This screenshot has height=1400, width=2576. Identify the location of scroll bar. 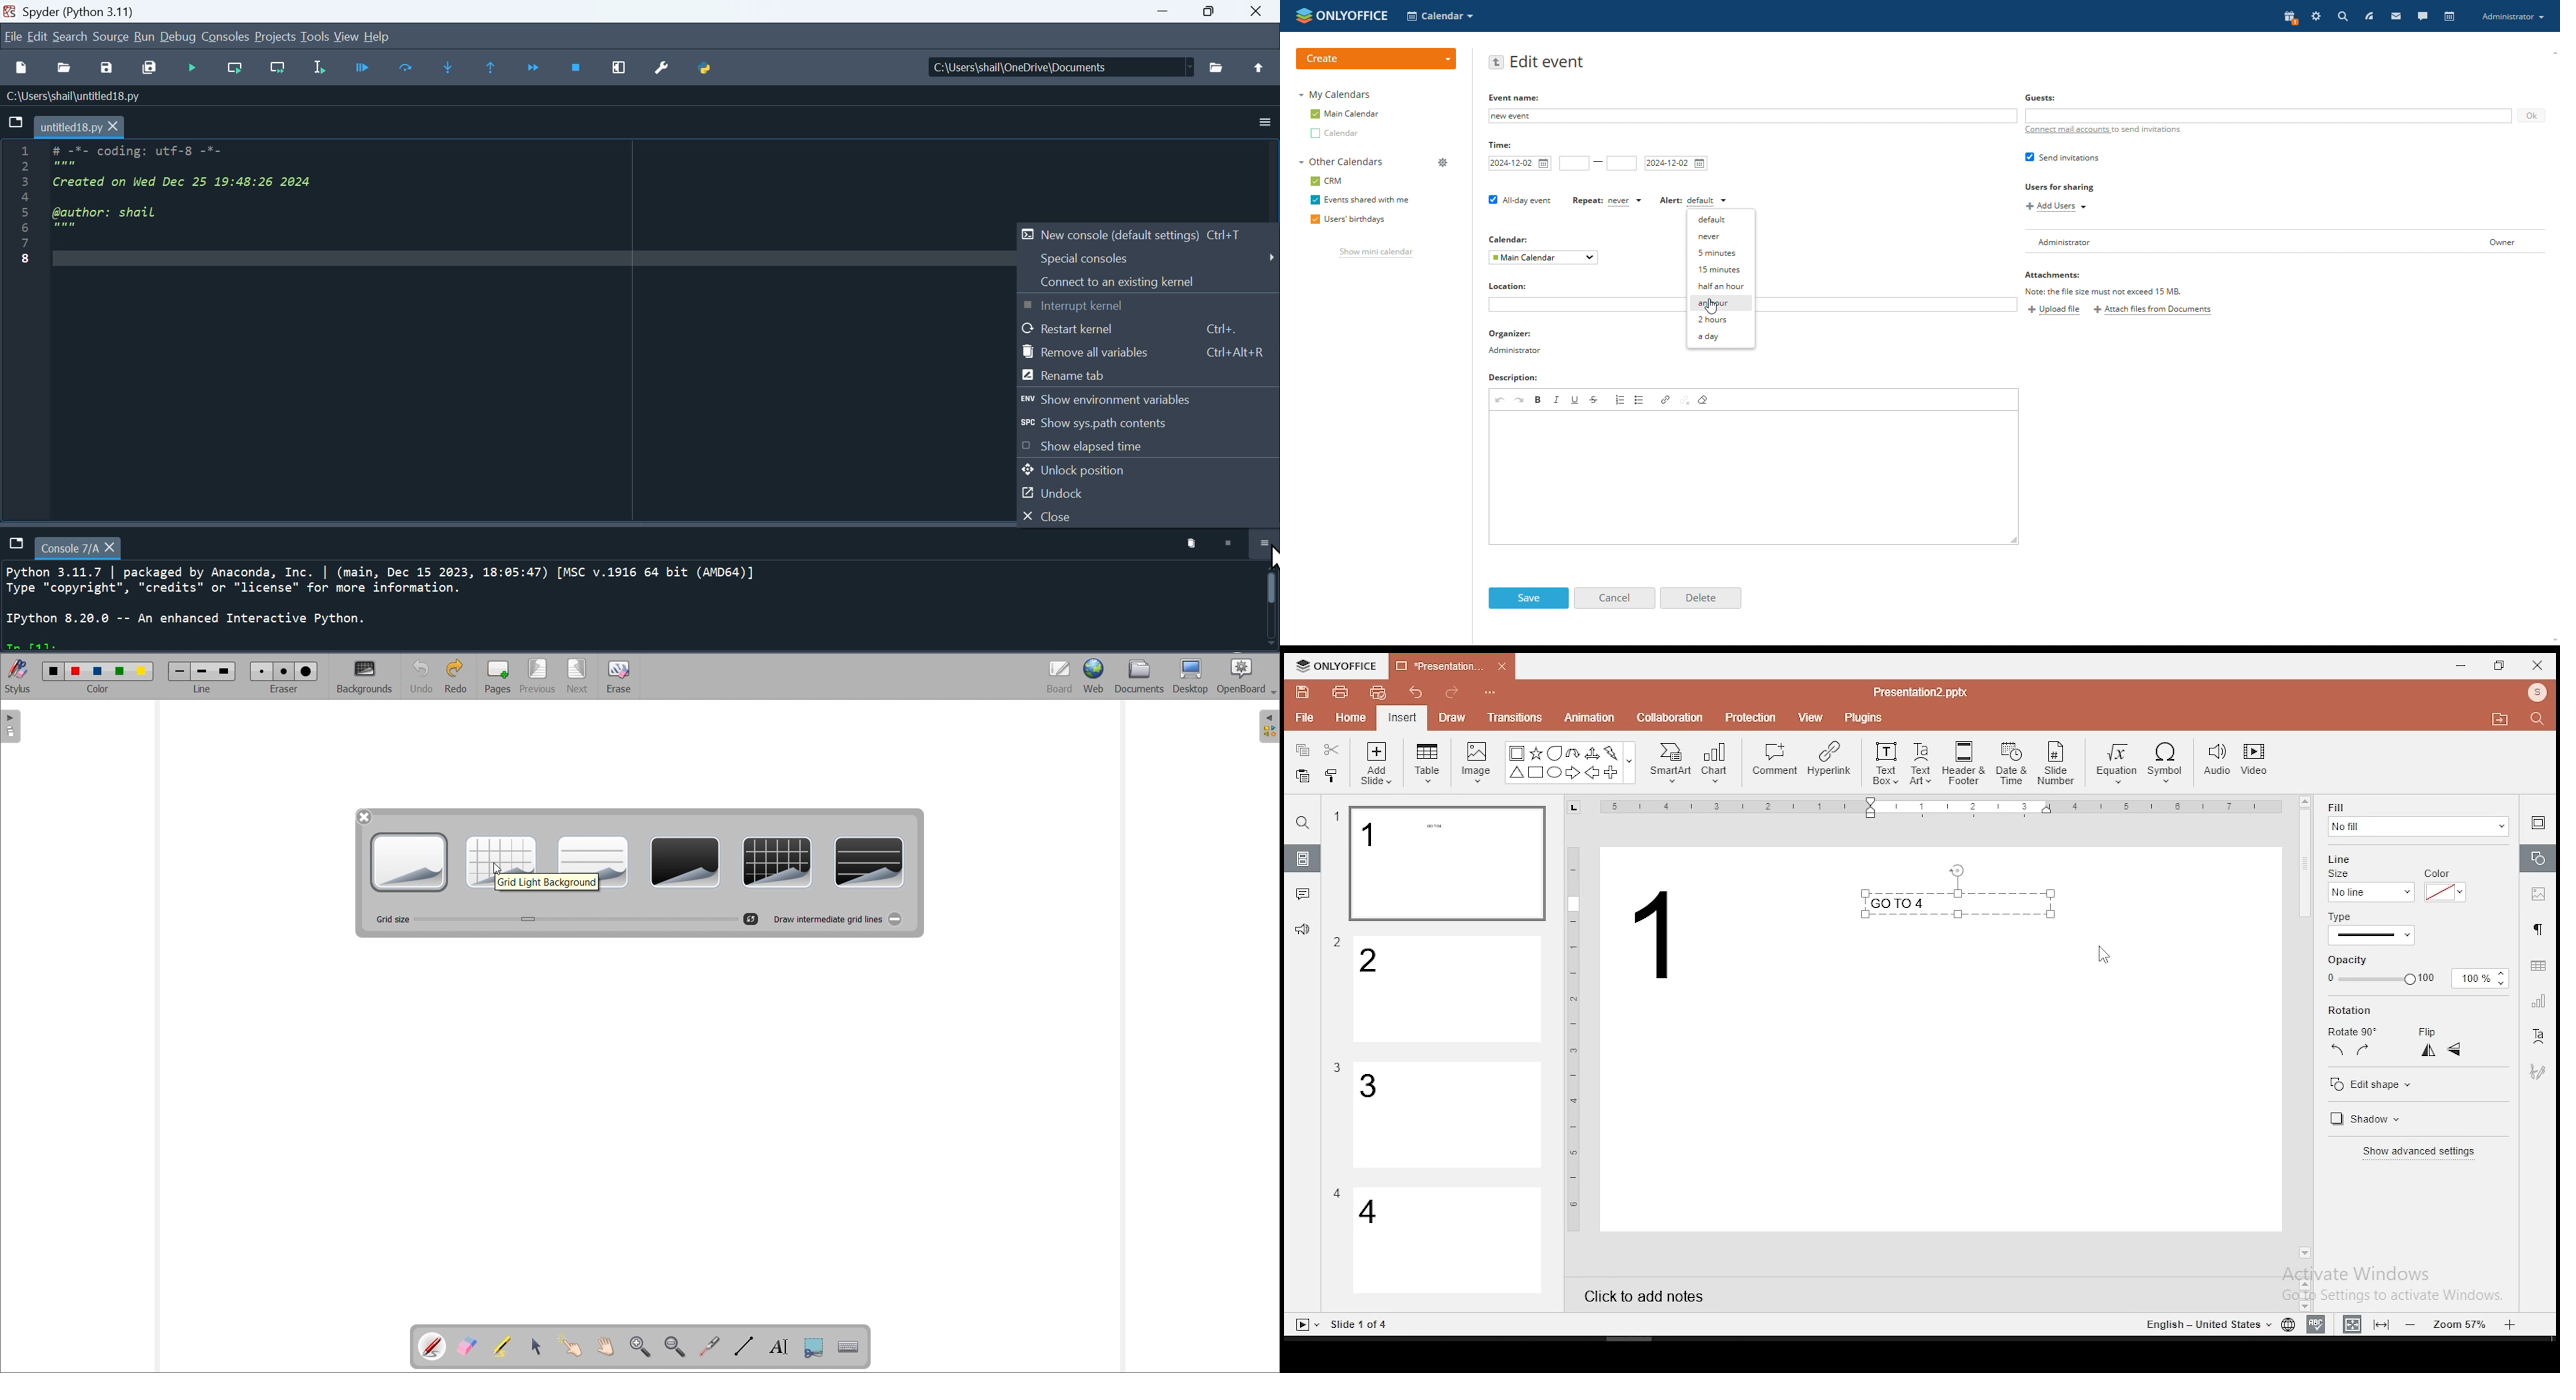
(1272, 609).